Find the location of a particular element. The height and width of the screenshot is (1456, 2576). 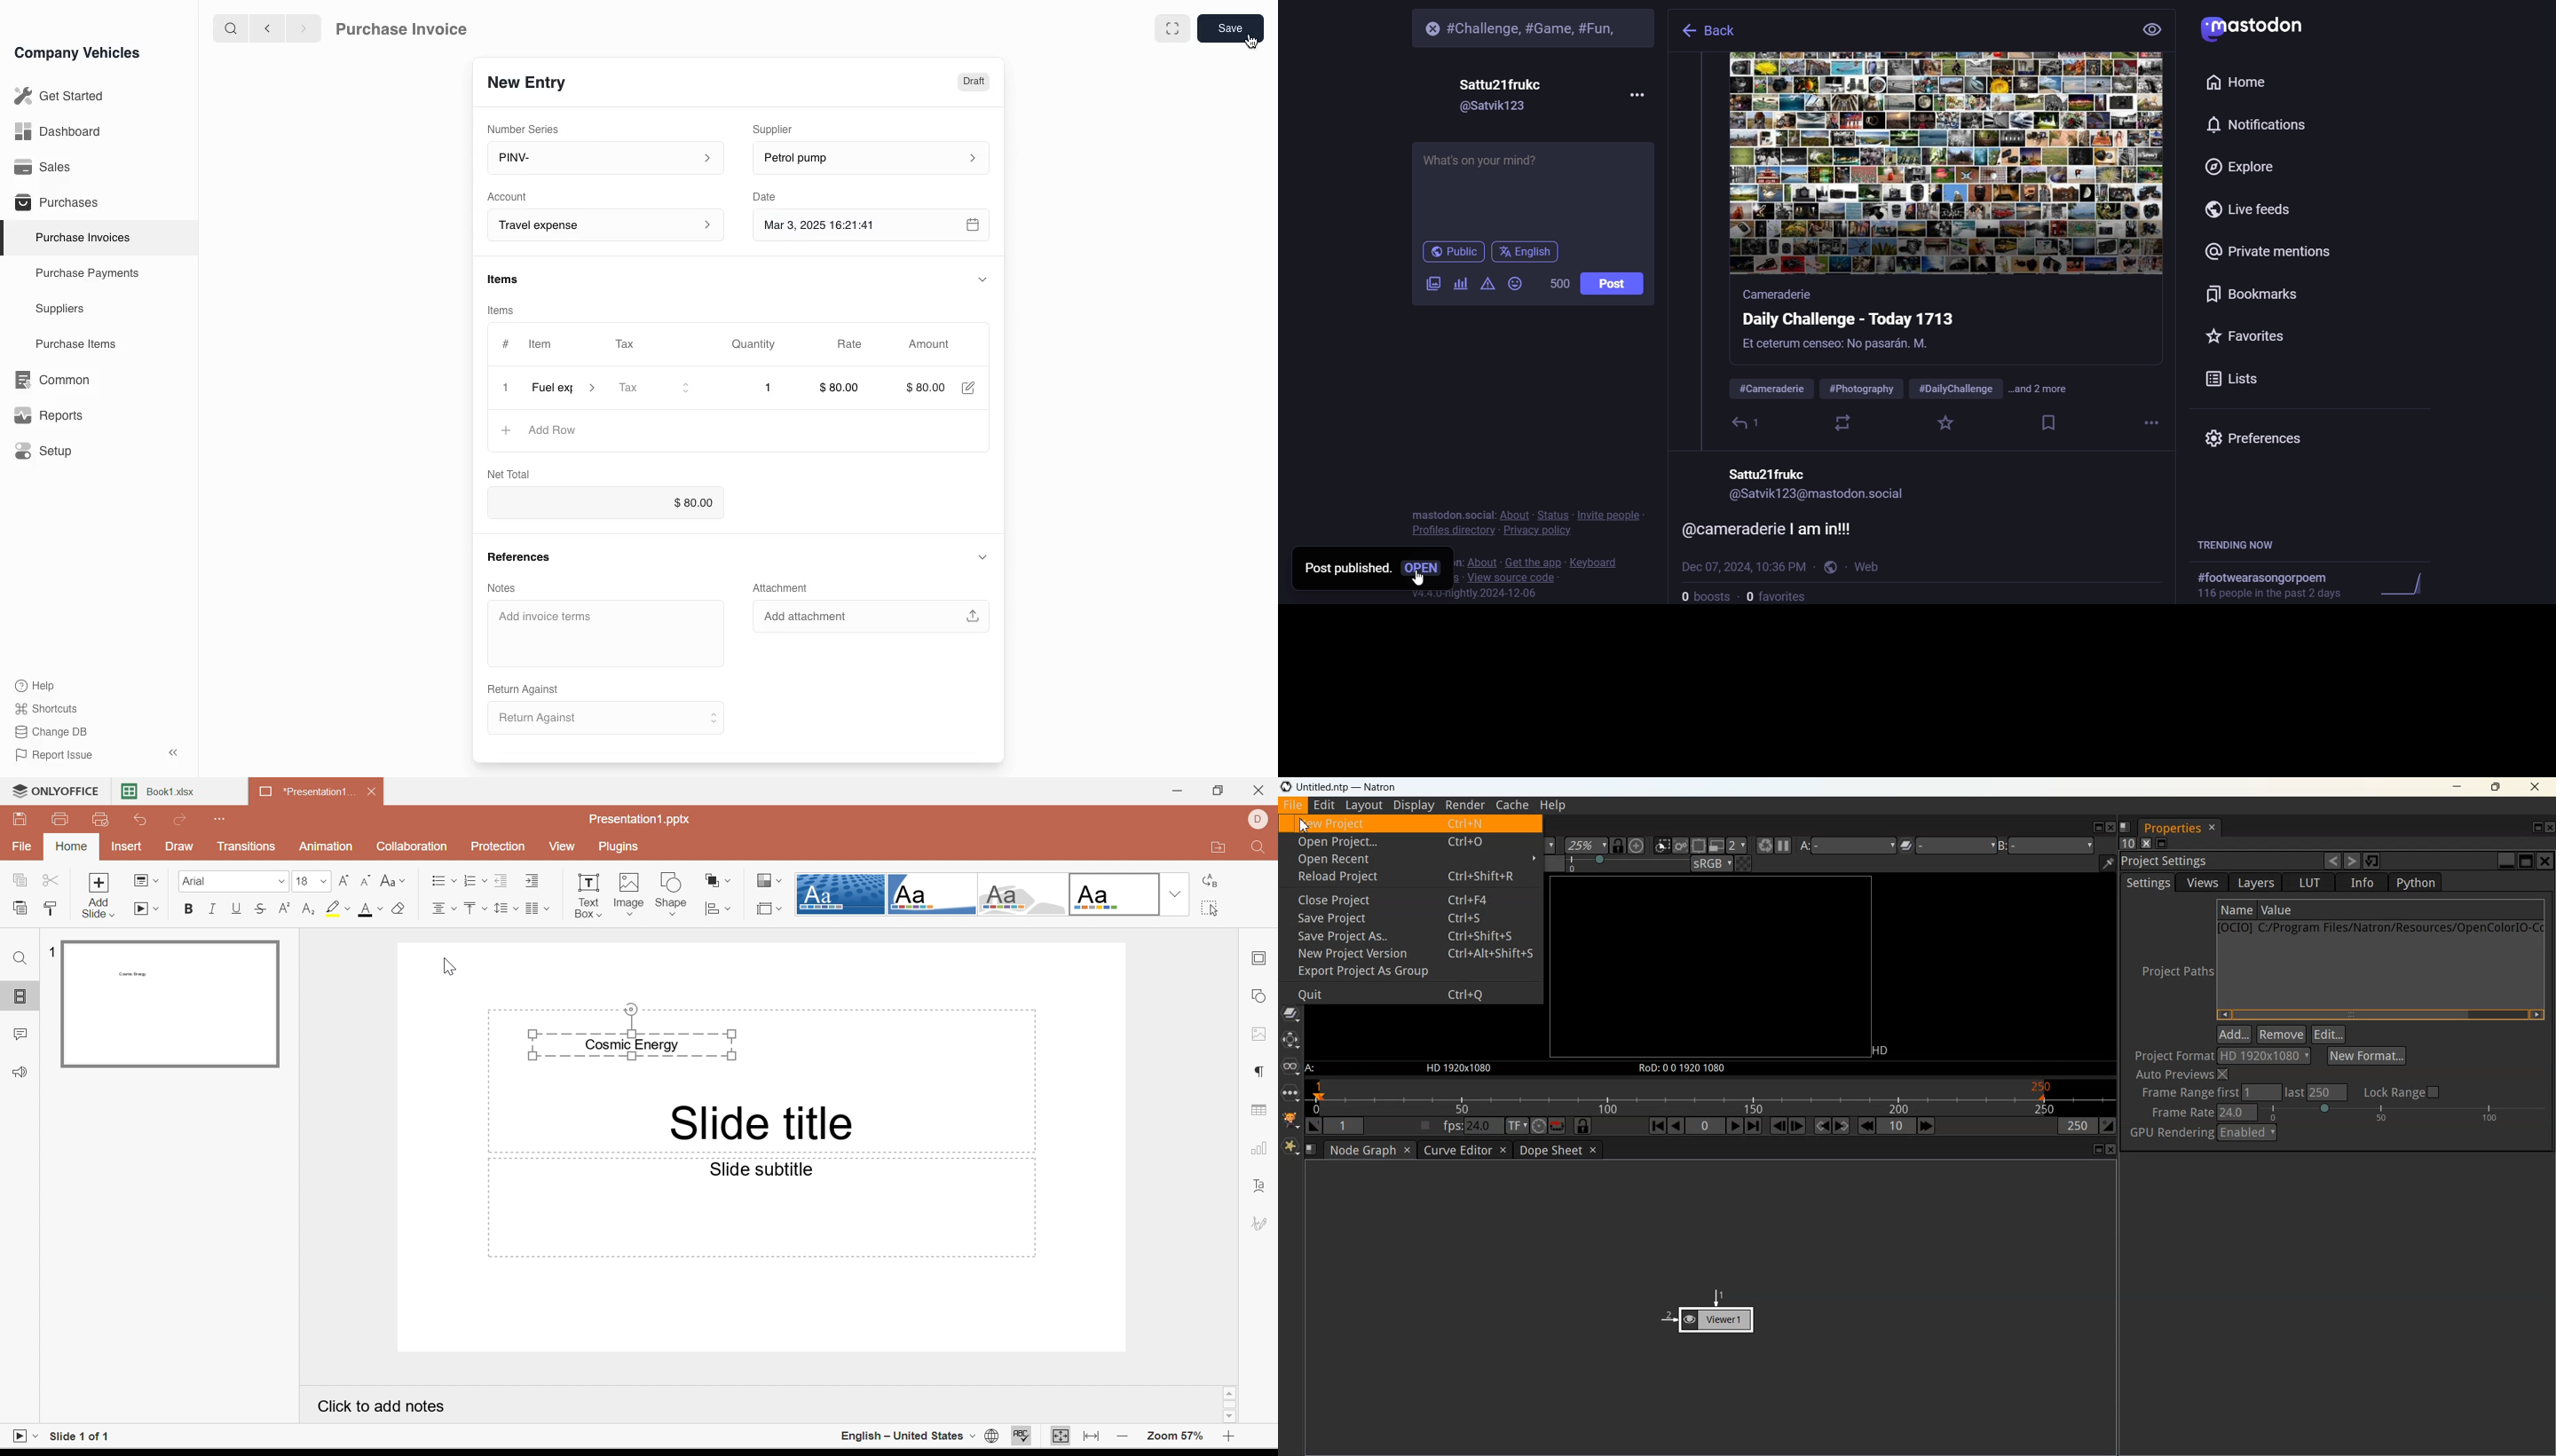

about is located at coordinates (1477, 555).